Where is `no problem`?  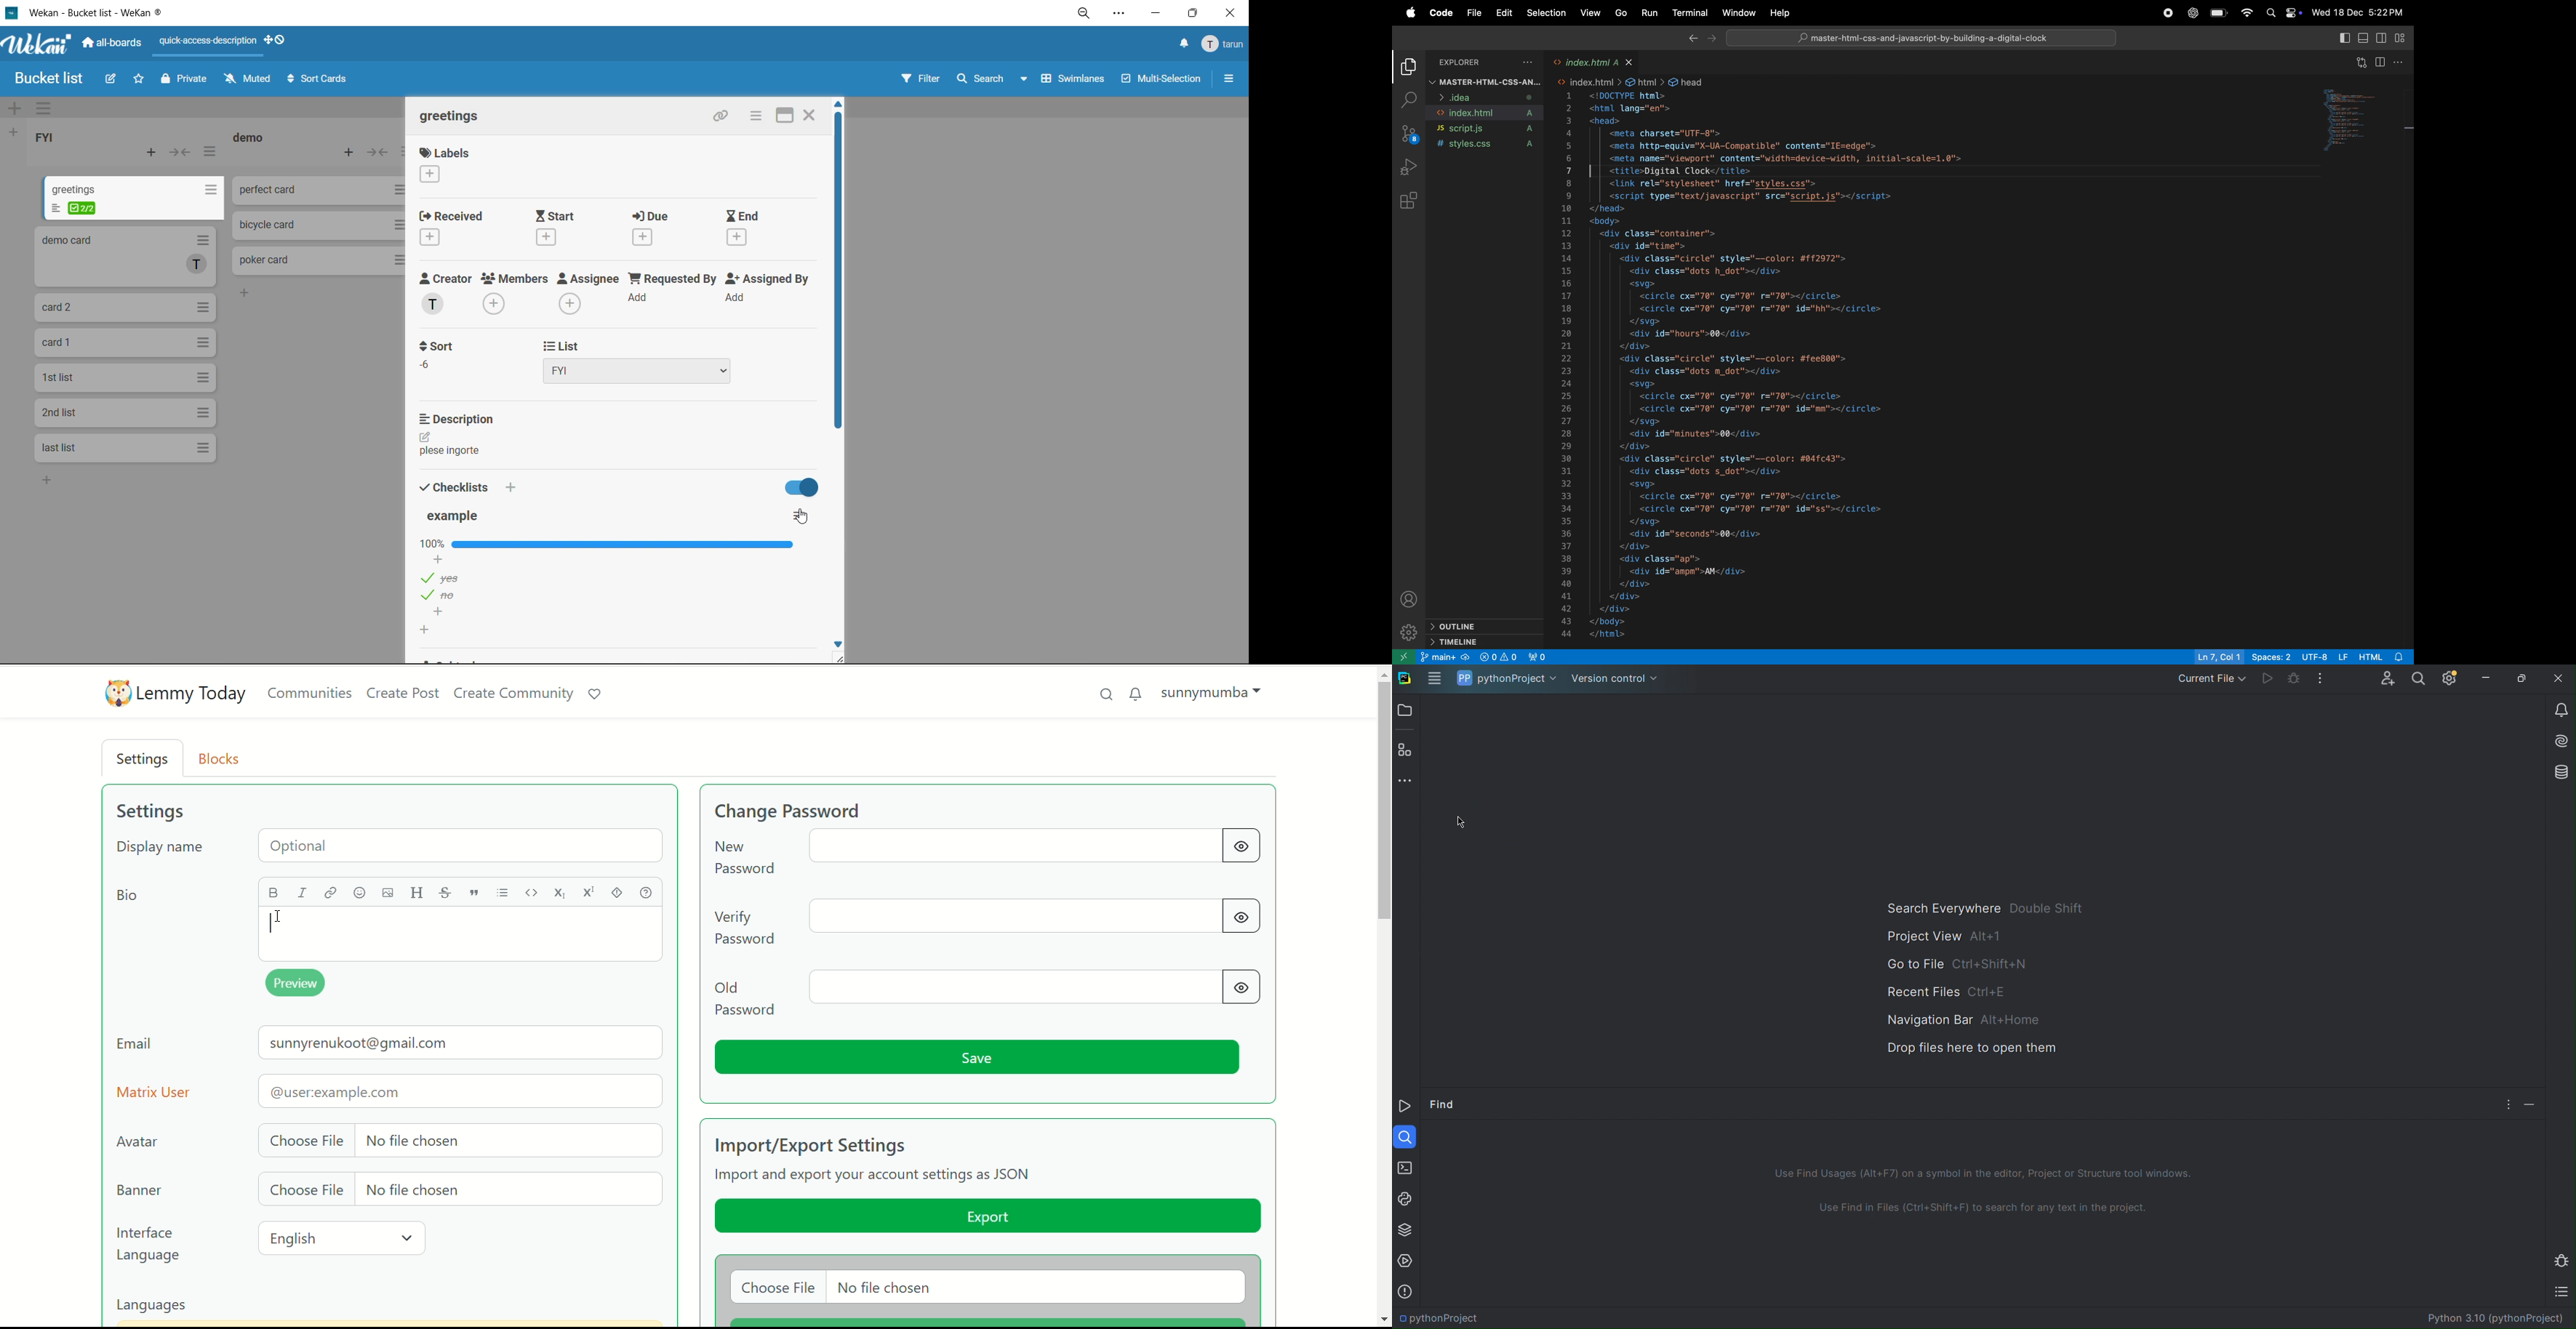 no problem is located at coordinates (1498, 657).